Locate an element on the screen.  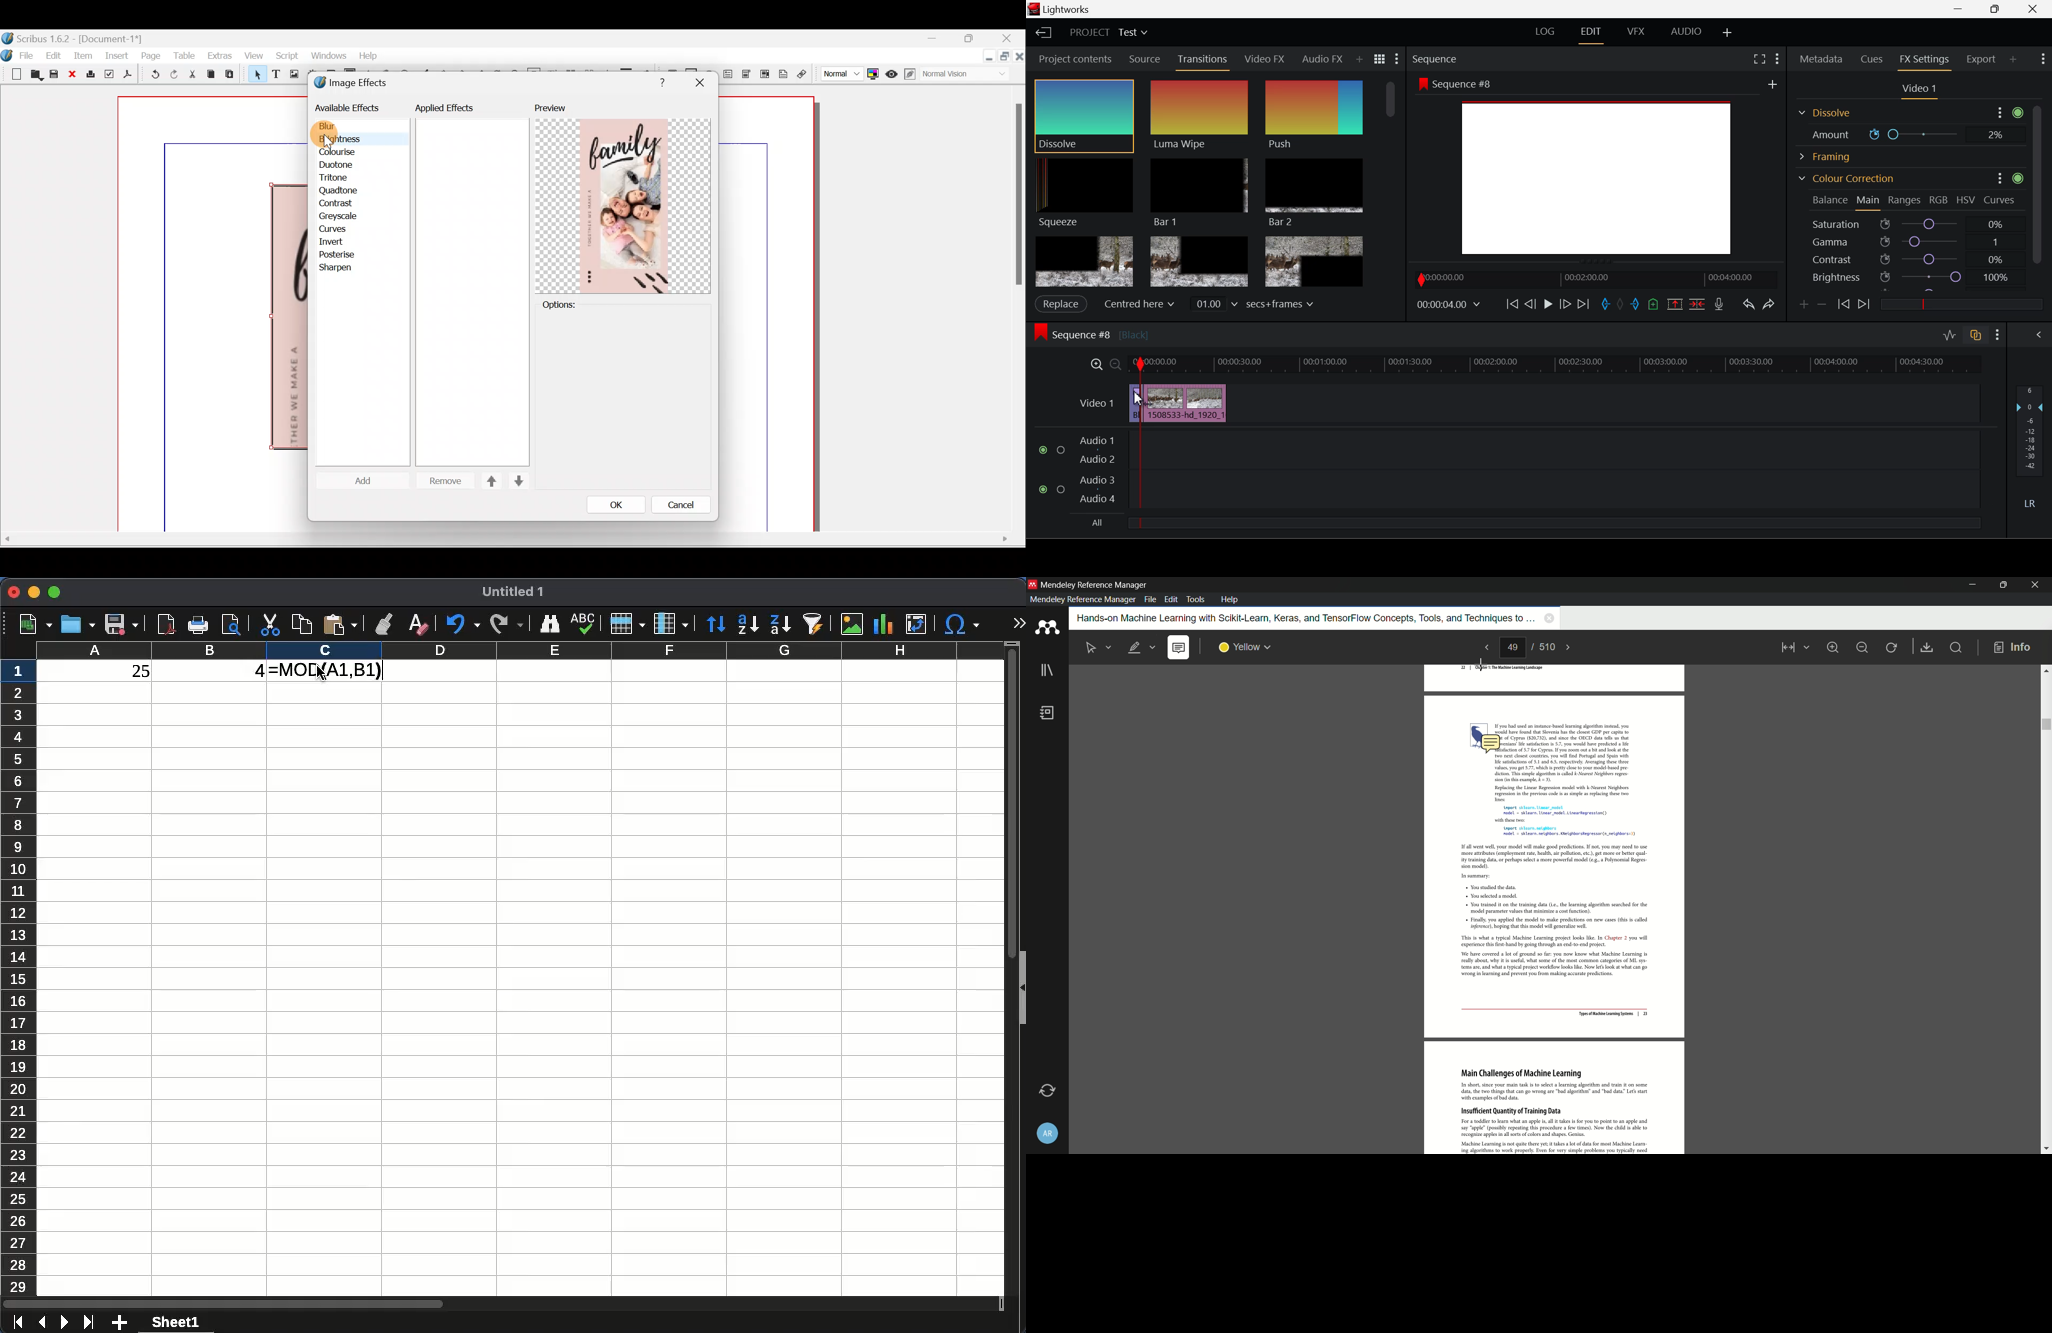
Mendeley Reference Manager is located at coordinates (1094, 585).